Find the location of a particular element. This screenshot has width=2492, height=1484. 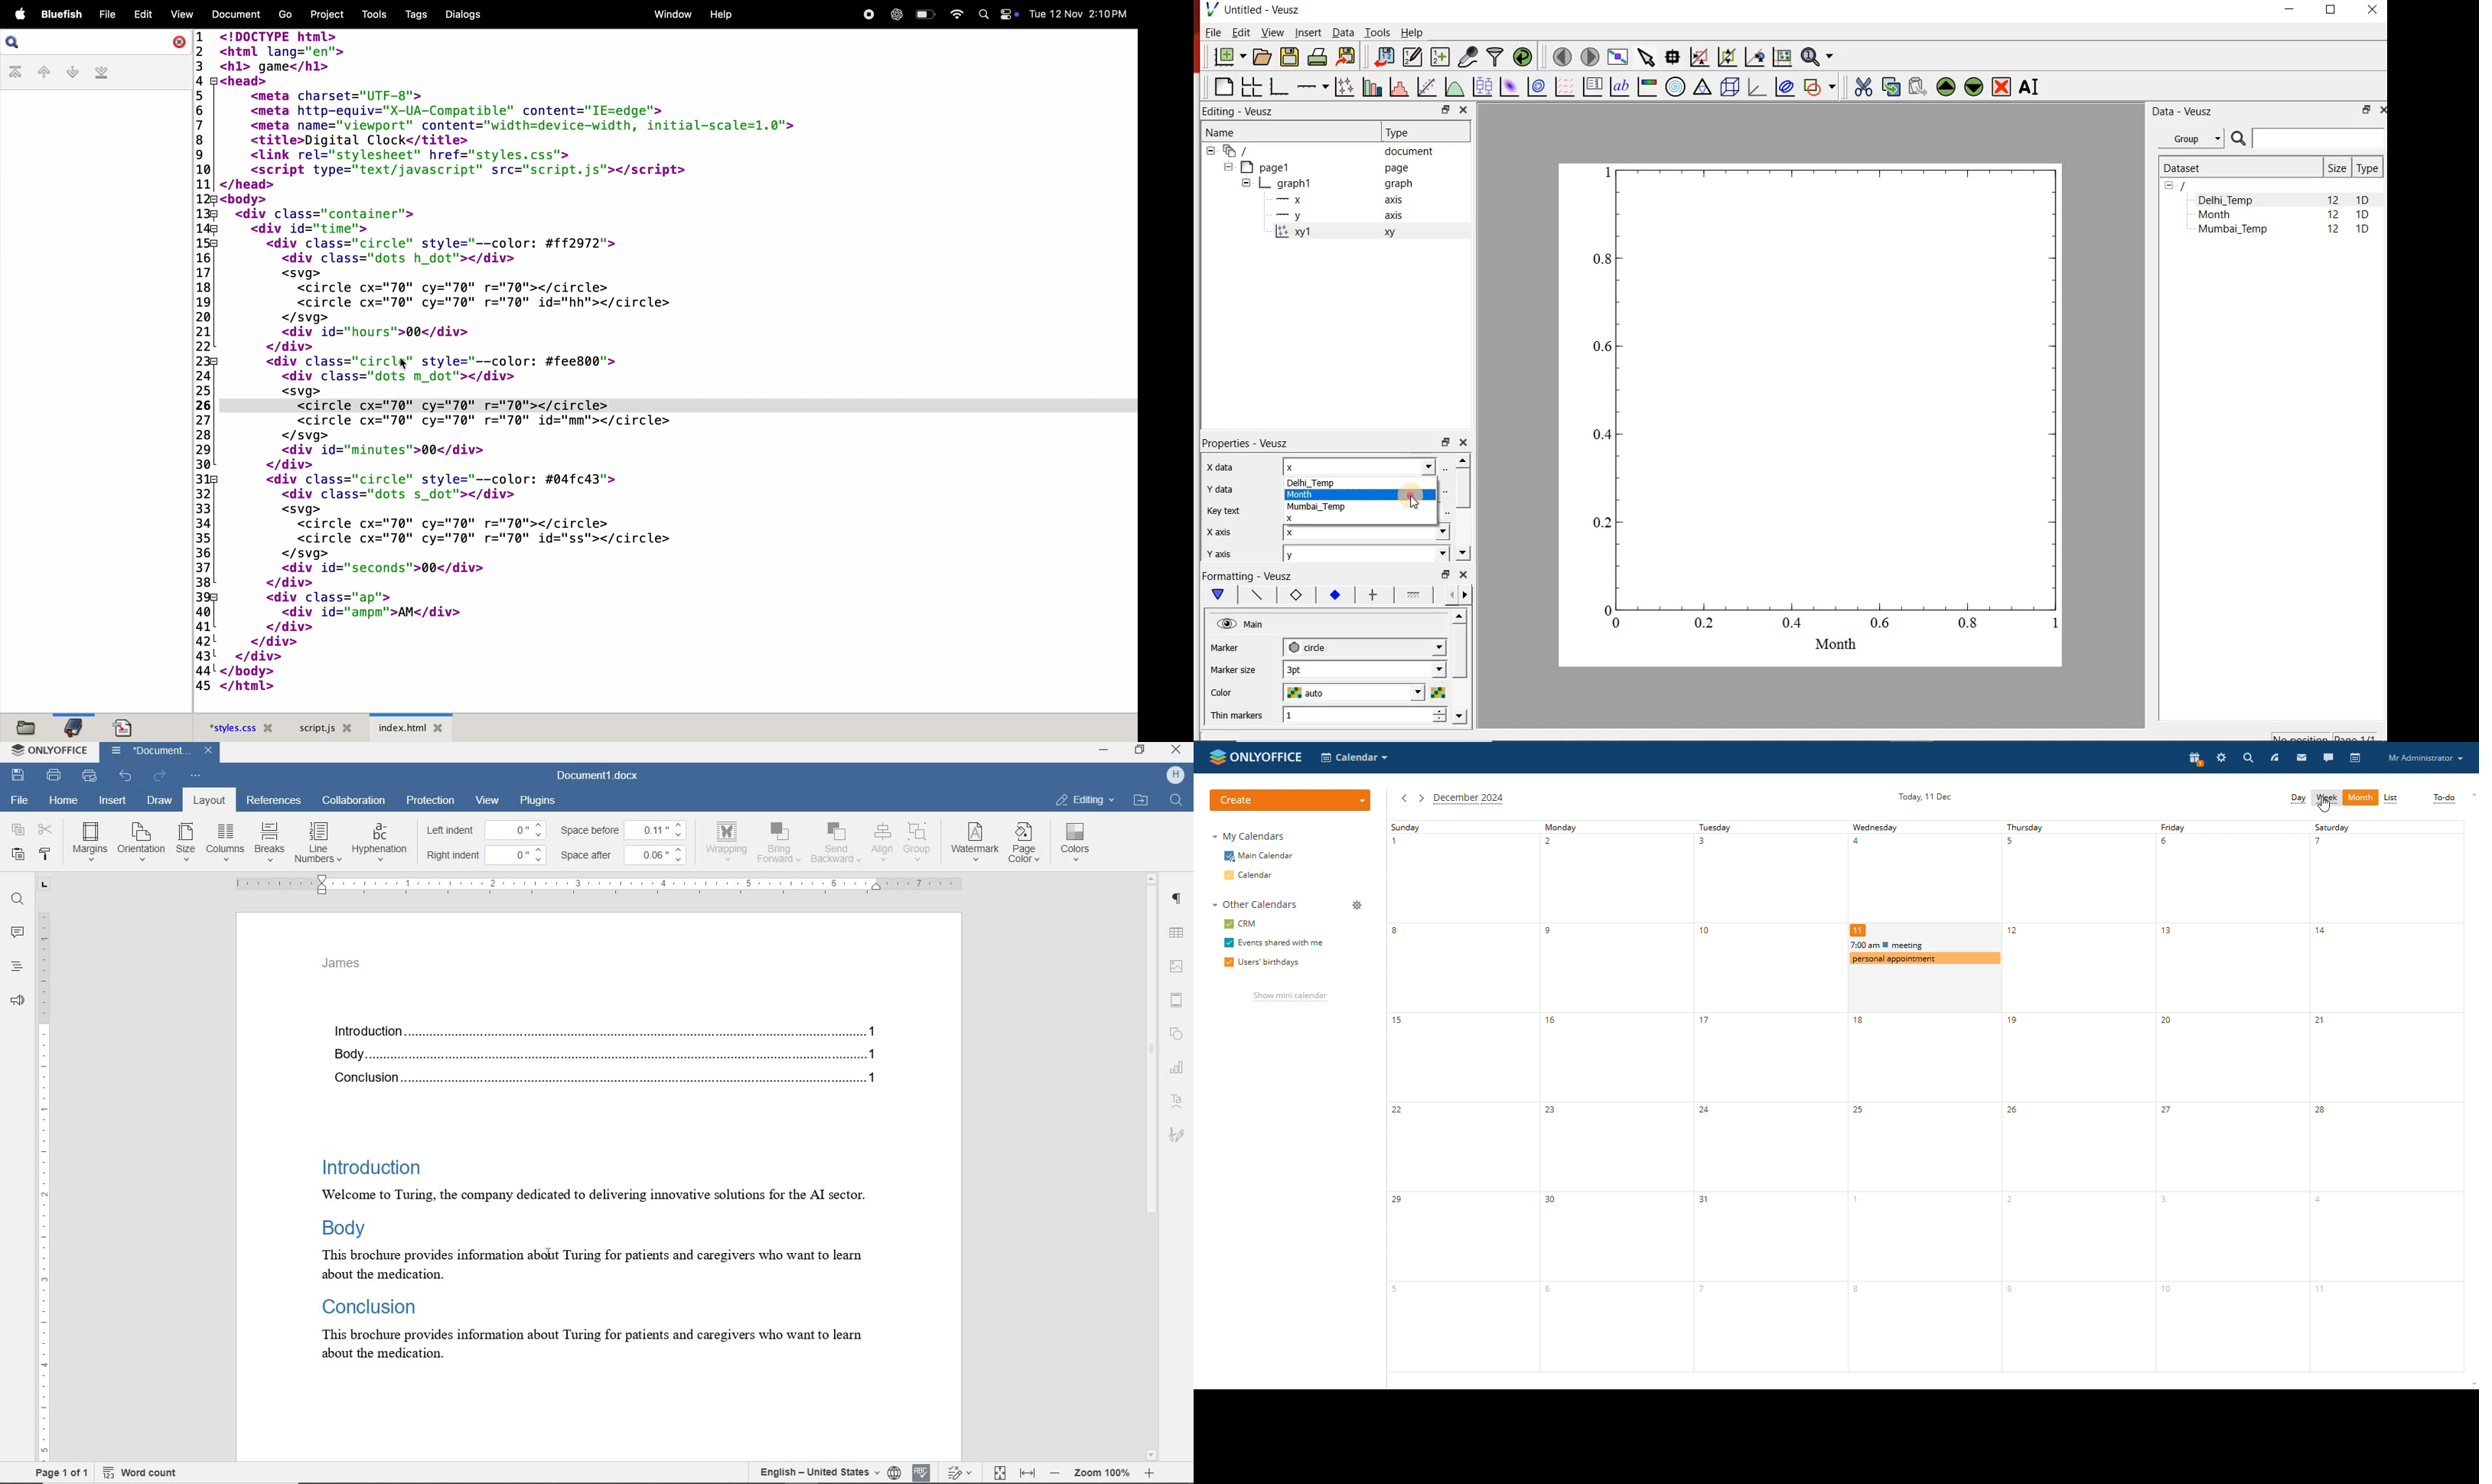

add a shape to the plot is located at coordinates (1820, 88).